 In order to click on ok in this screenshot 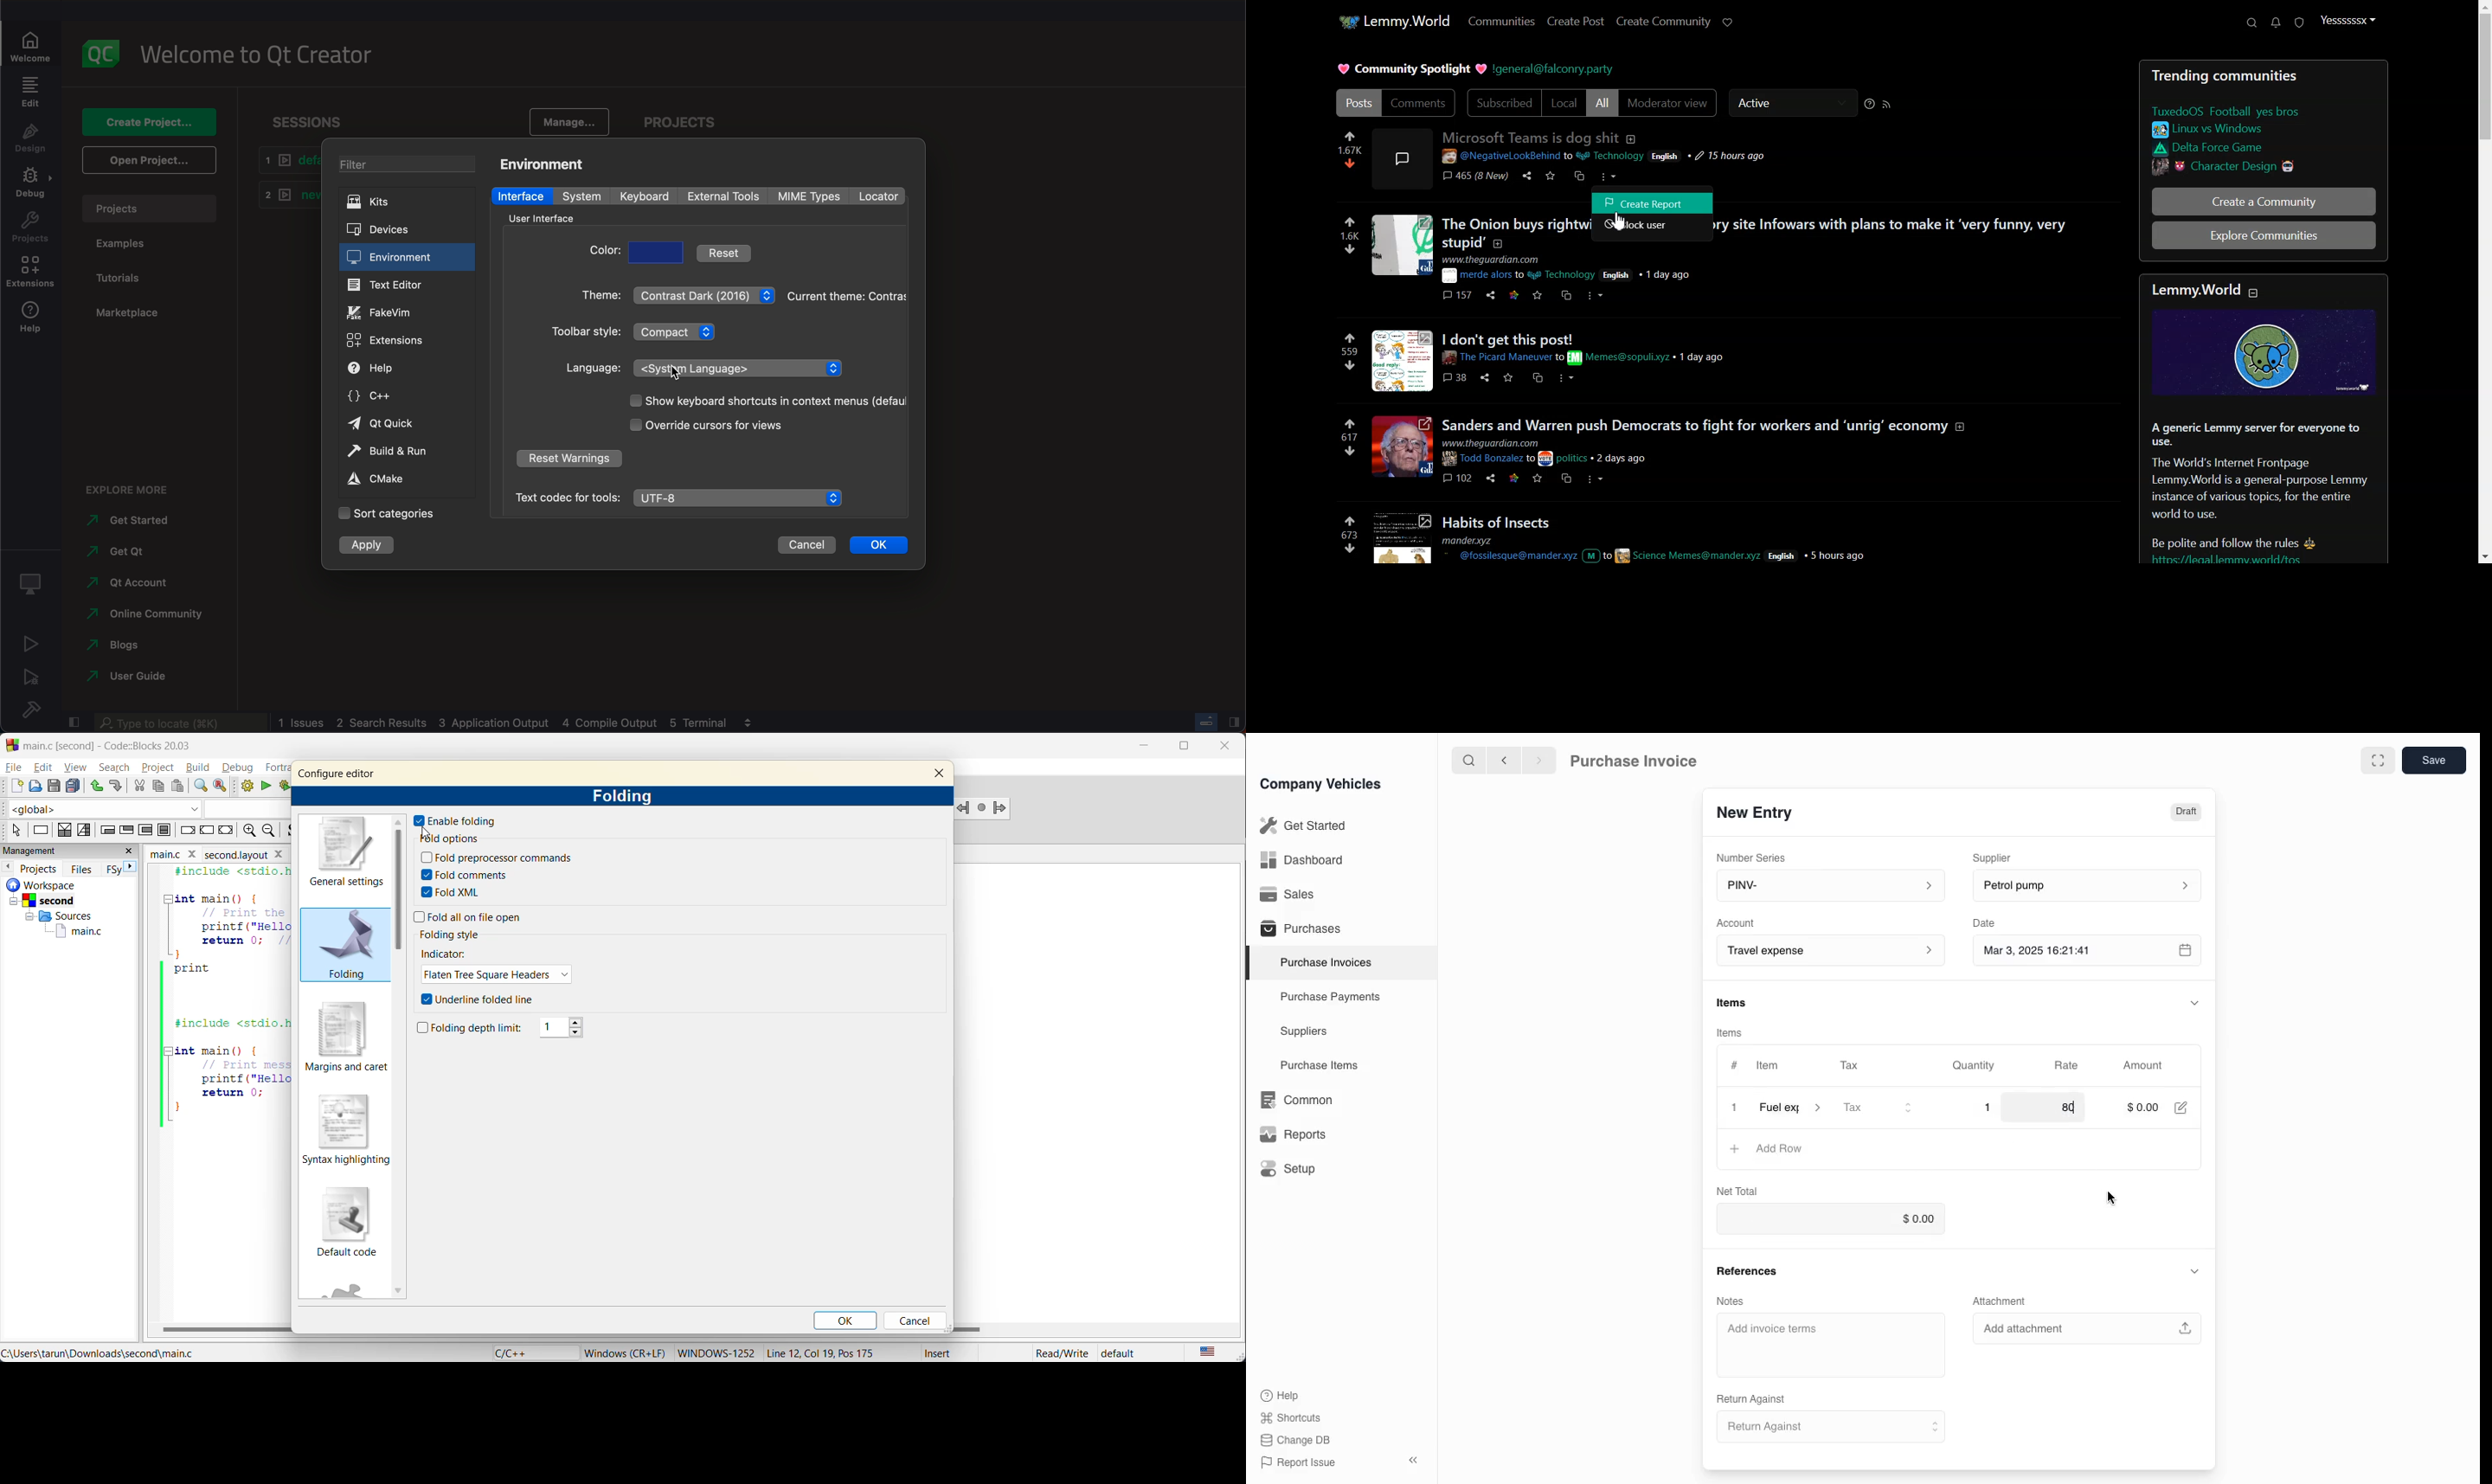, I will do `click(880, 546)`.